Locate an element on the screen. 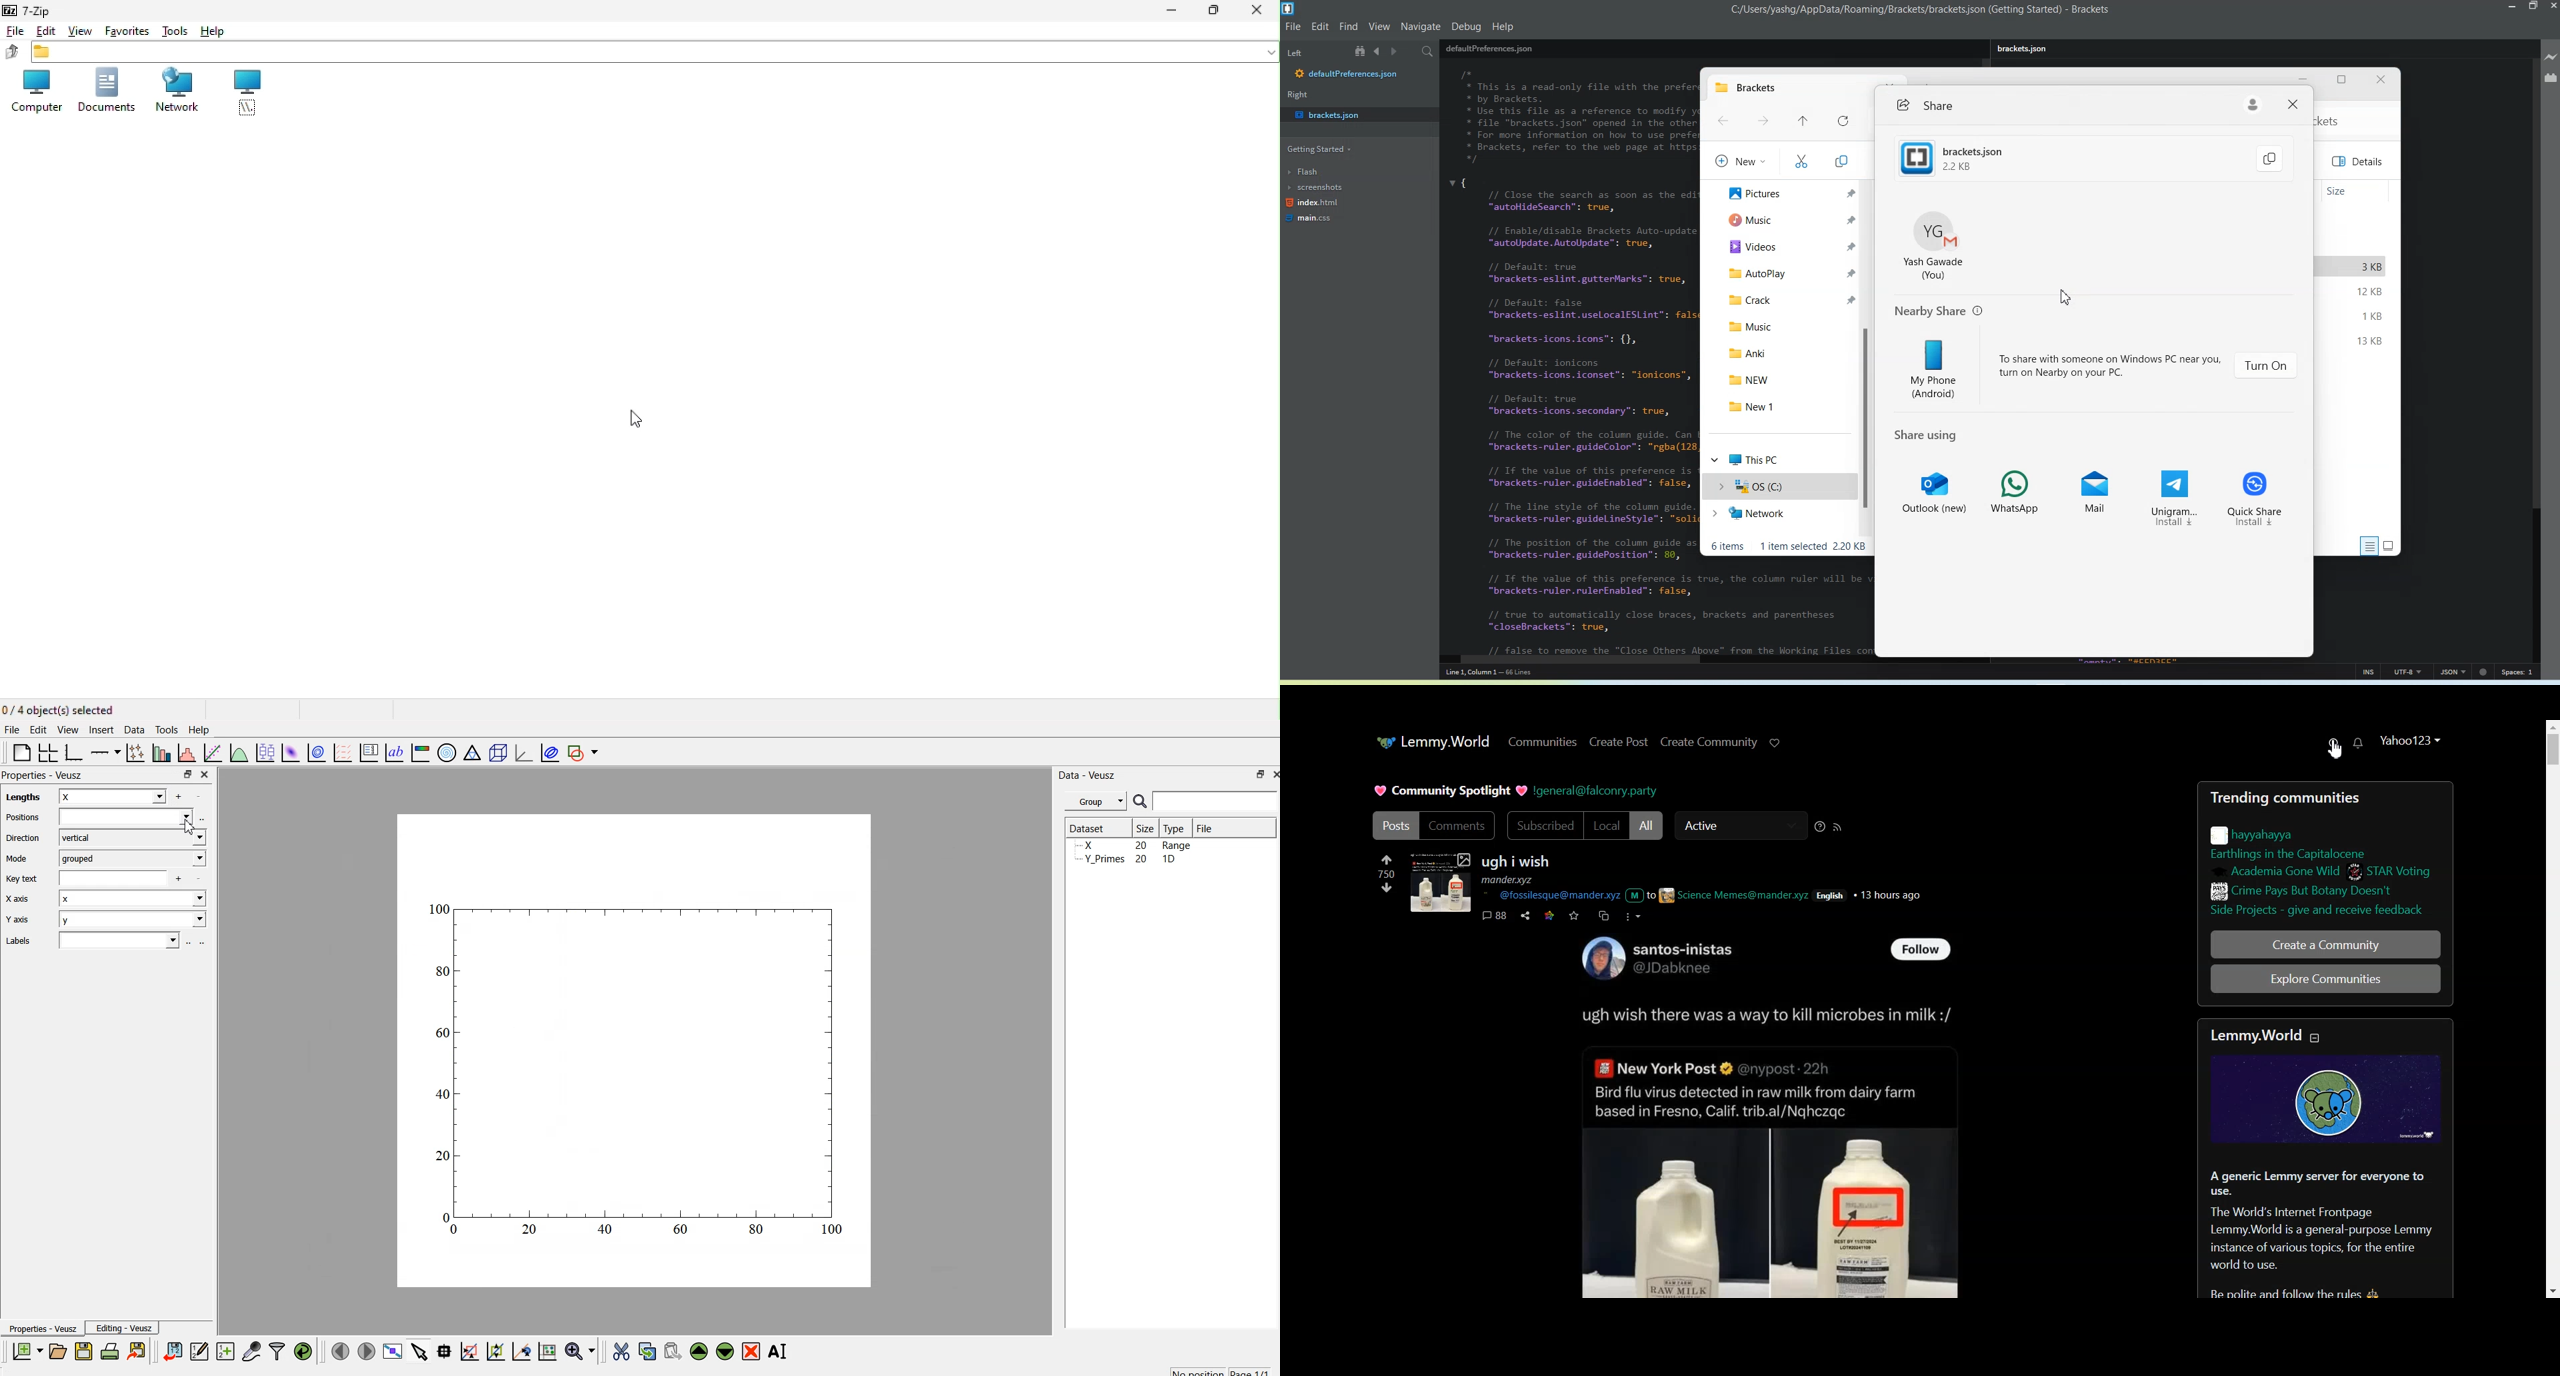 This screenshot has height=1400, width=2576. up is located at coordinates (12, 53).